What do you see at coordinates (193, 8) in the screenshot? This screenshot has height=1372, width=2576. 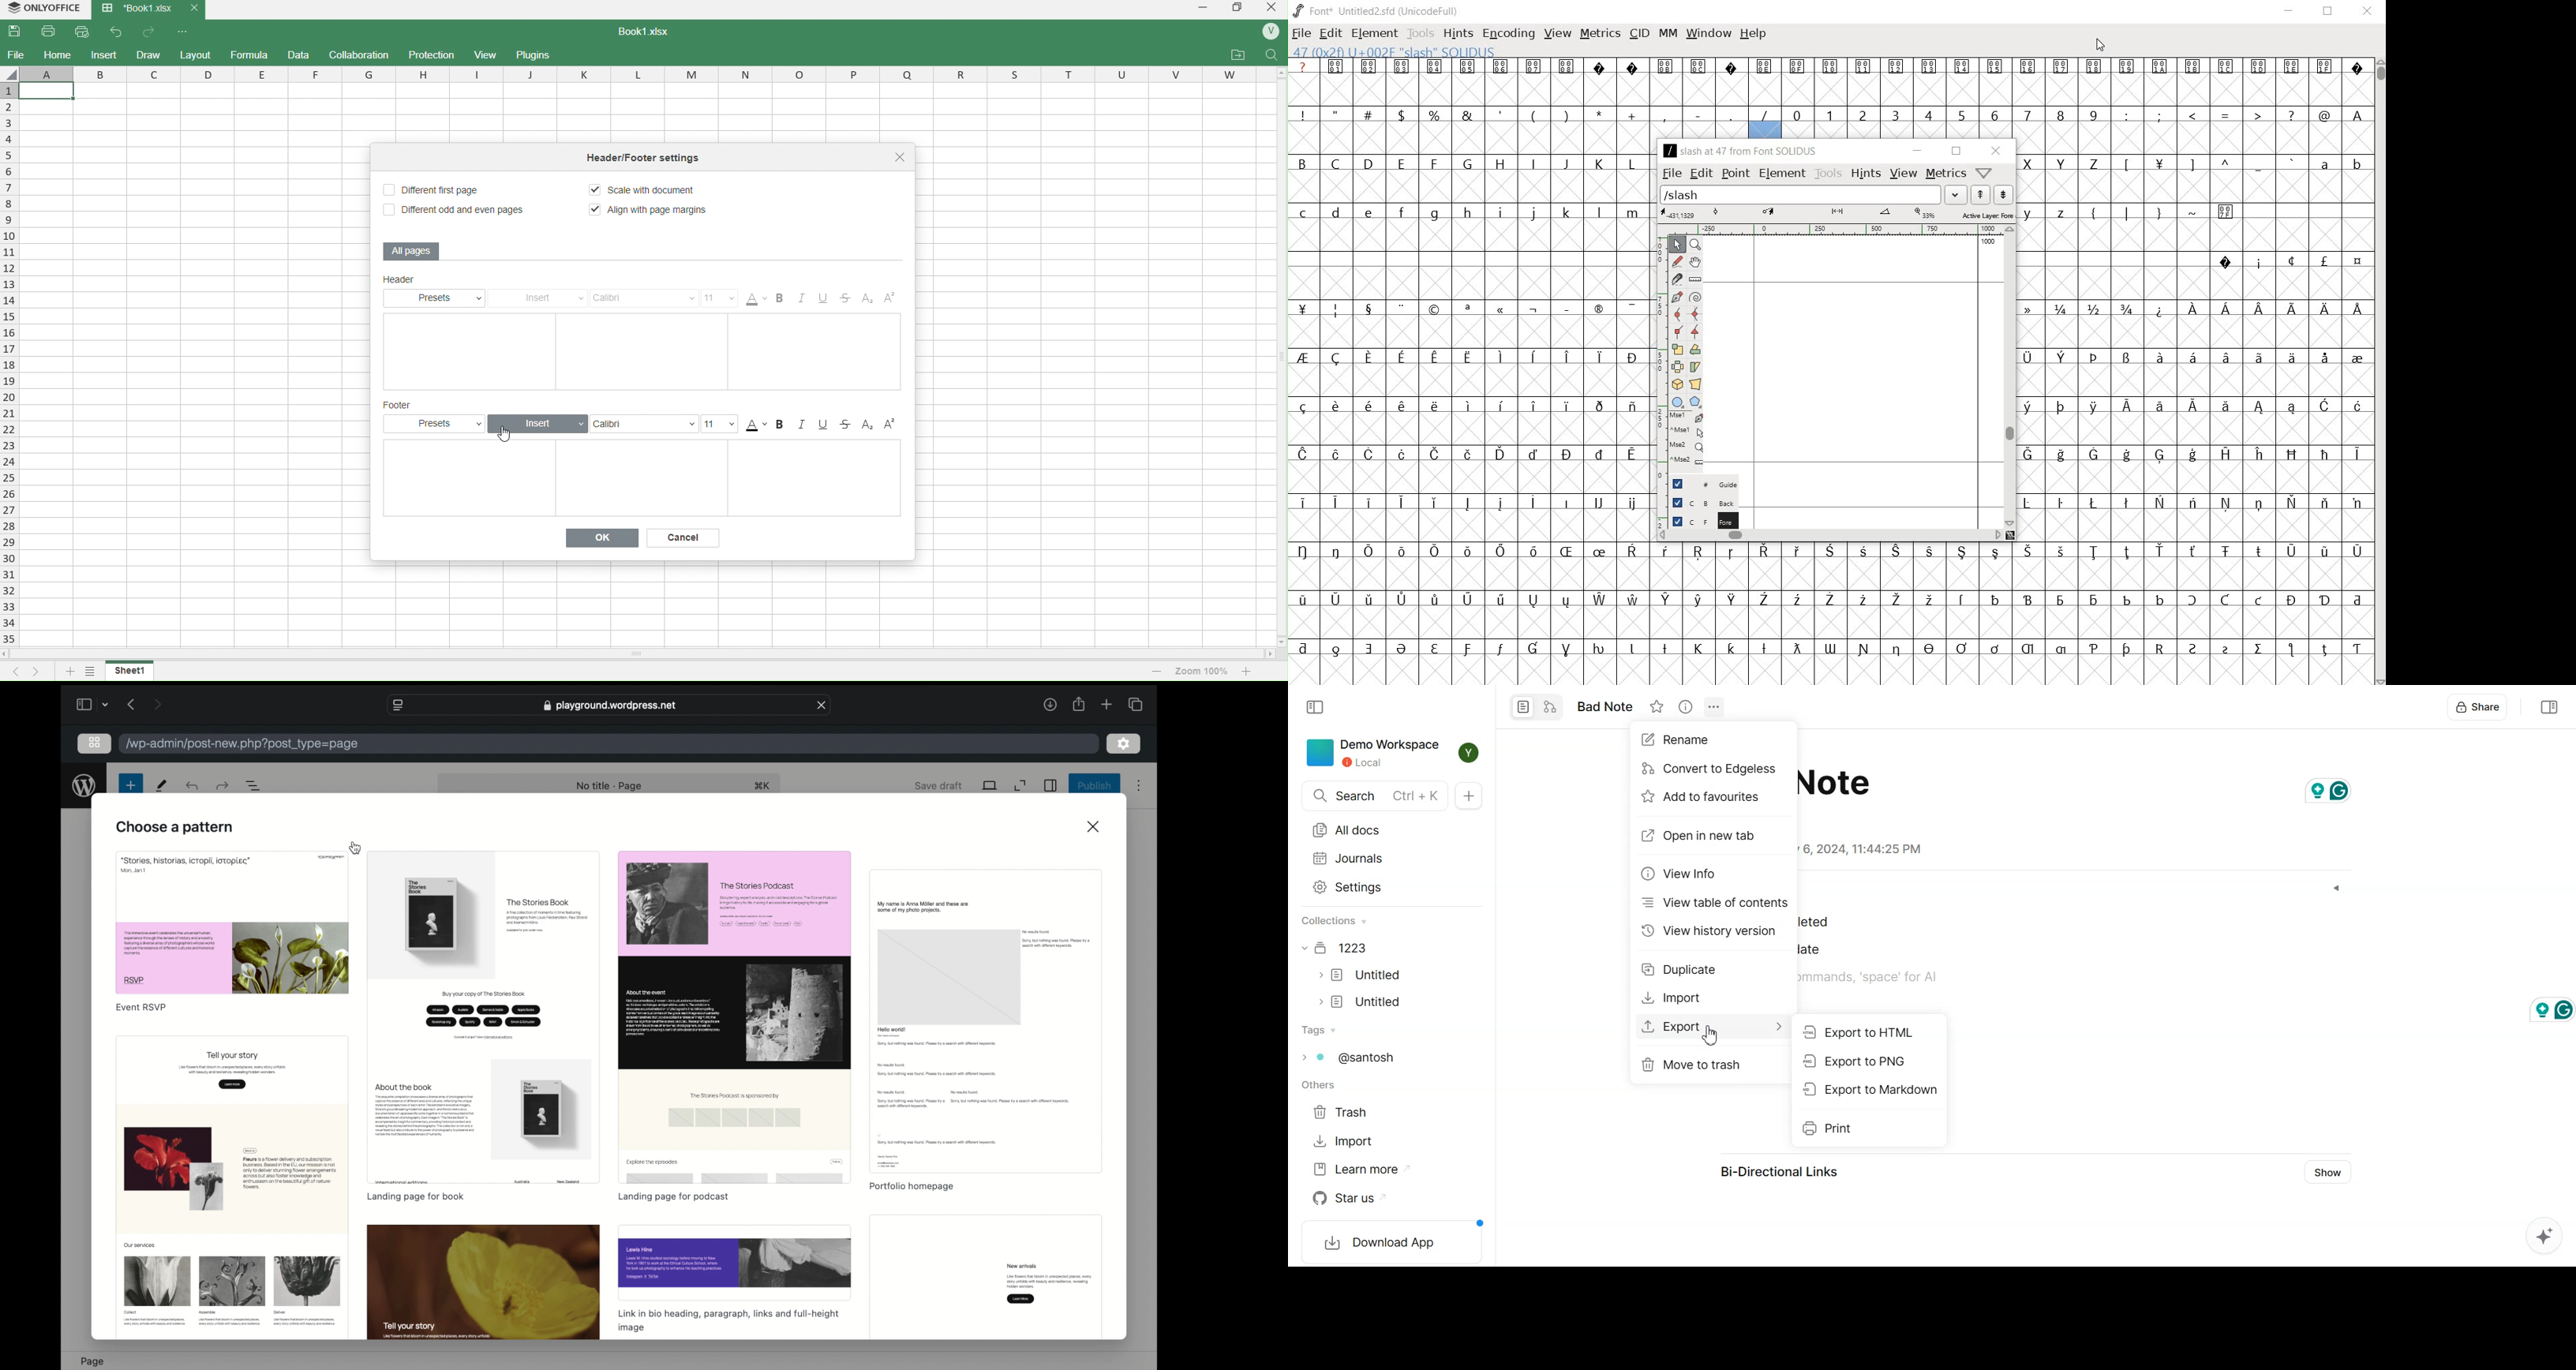 I see `close current tab` at bounding box center [193, 8].